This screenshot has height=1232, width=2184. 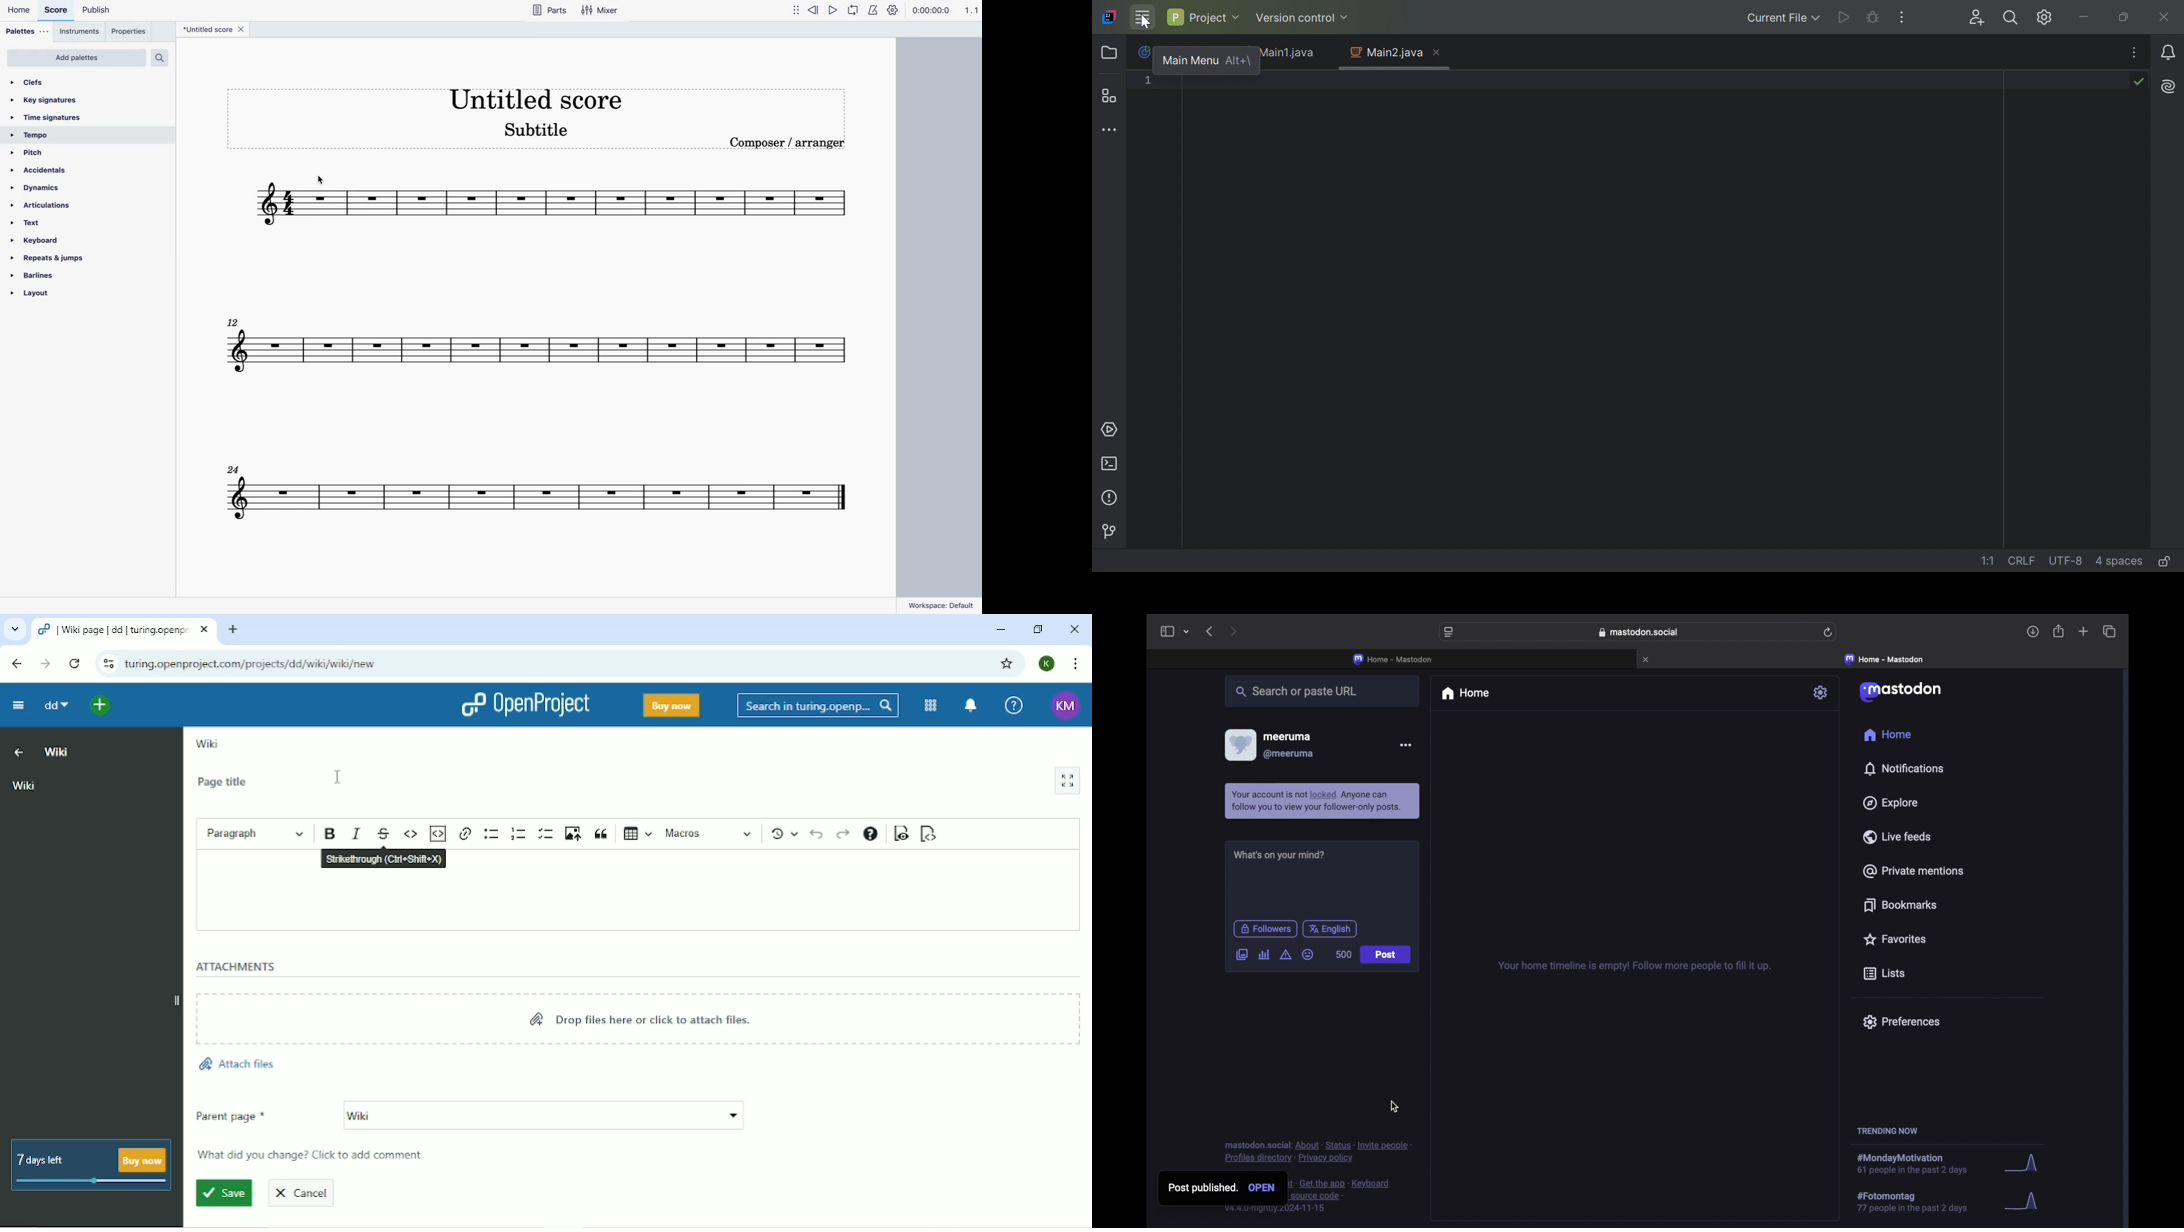 What do you see at coordinates (2026, 1203) in the screenshot?
I see `graph` at bounding box center [2026, 1203].